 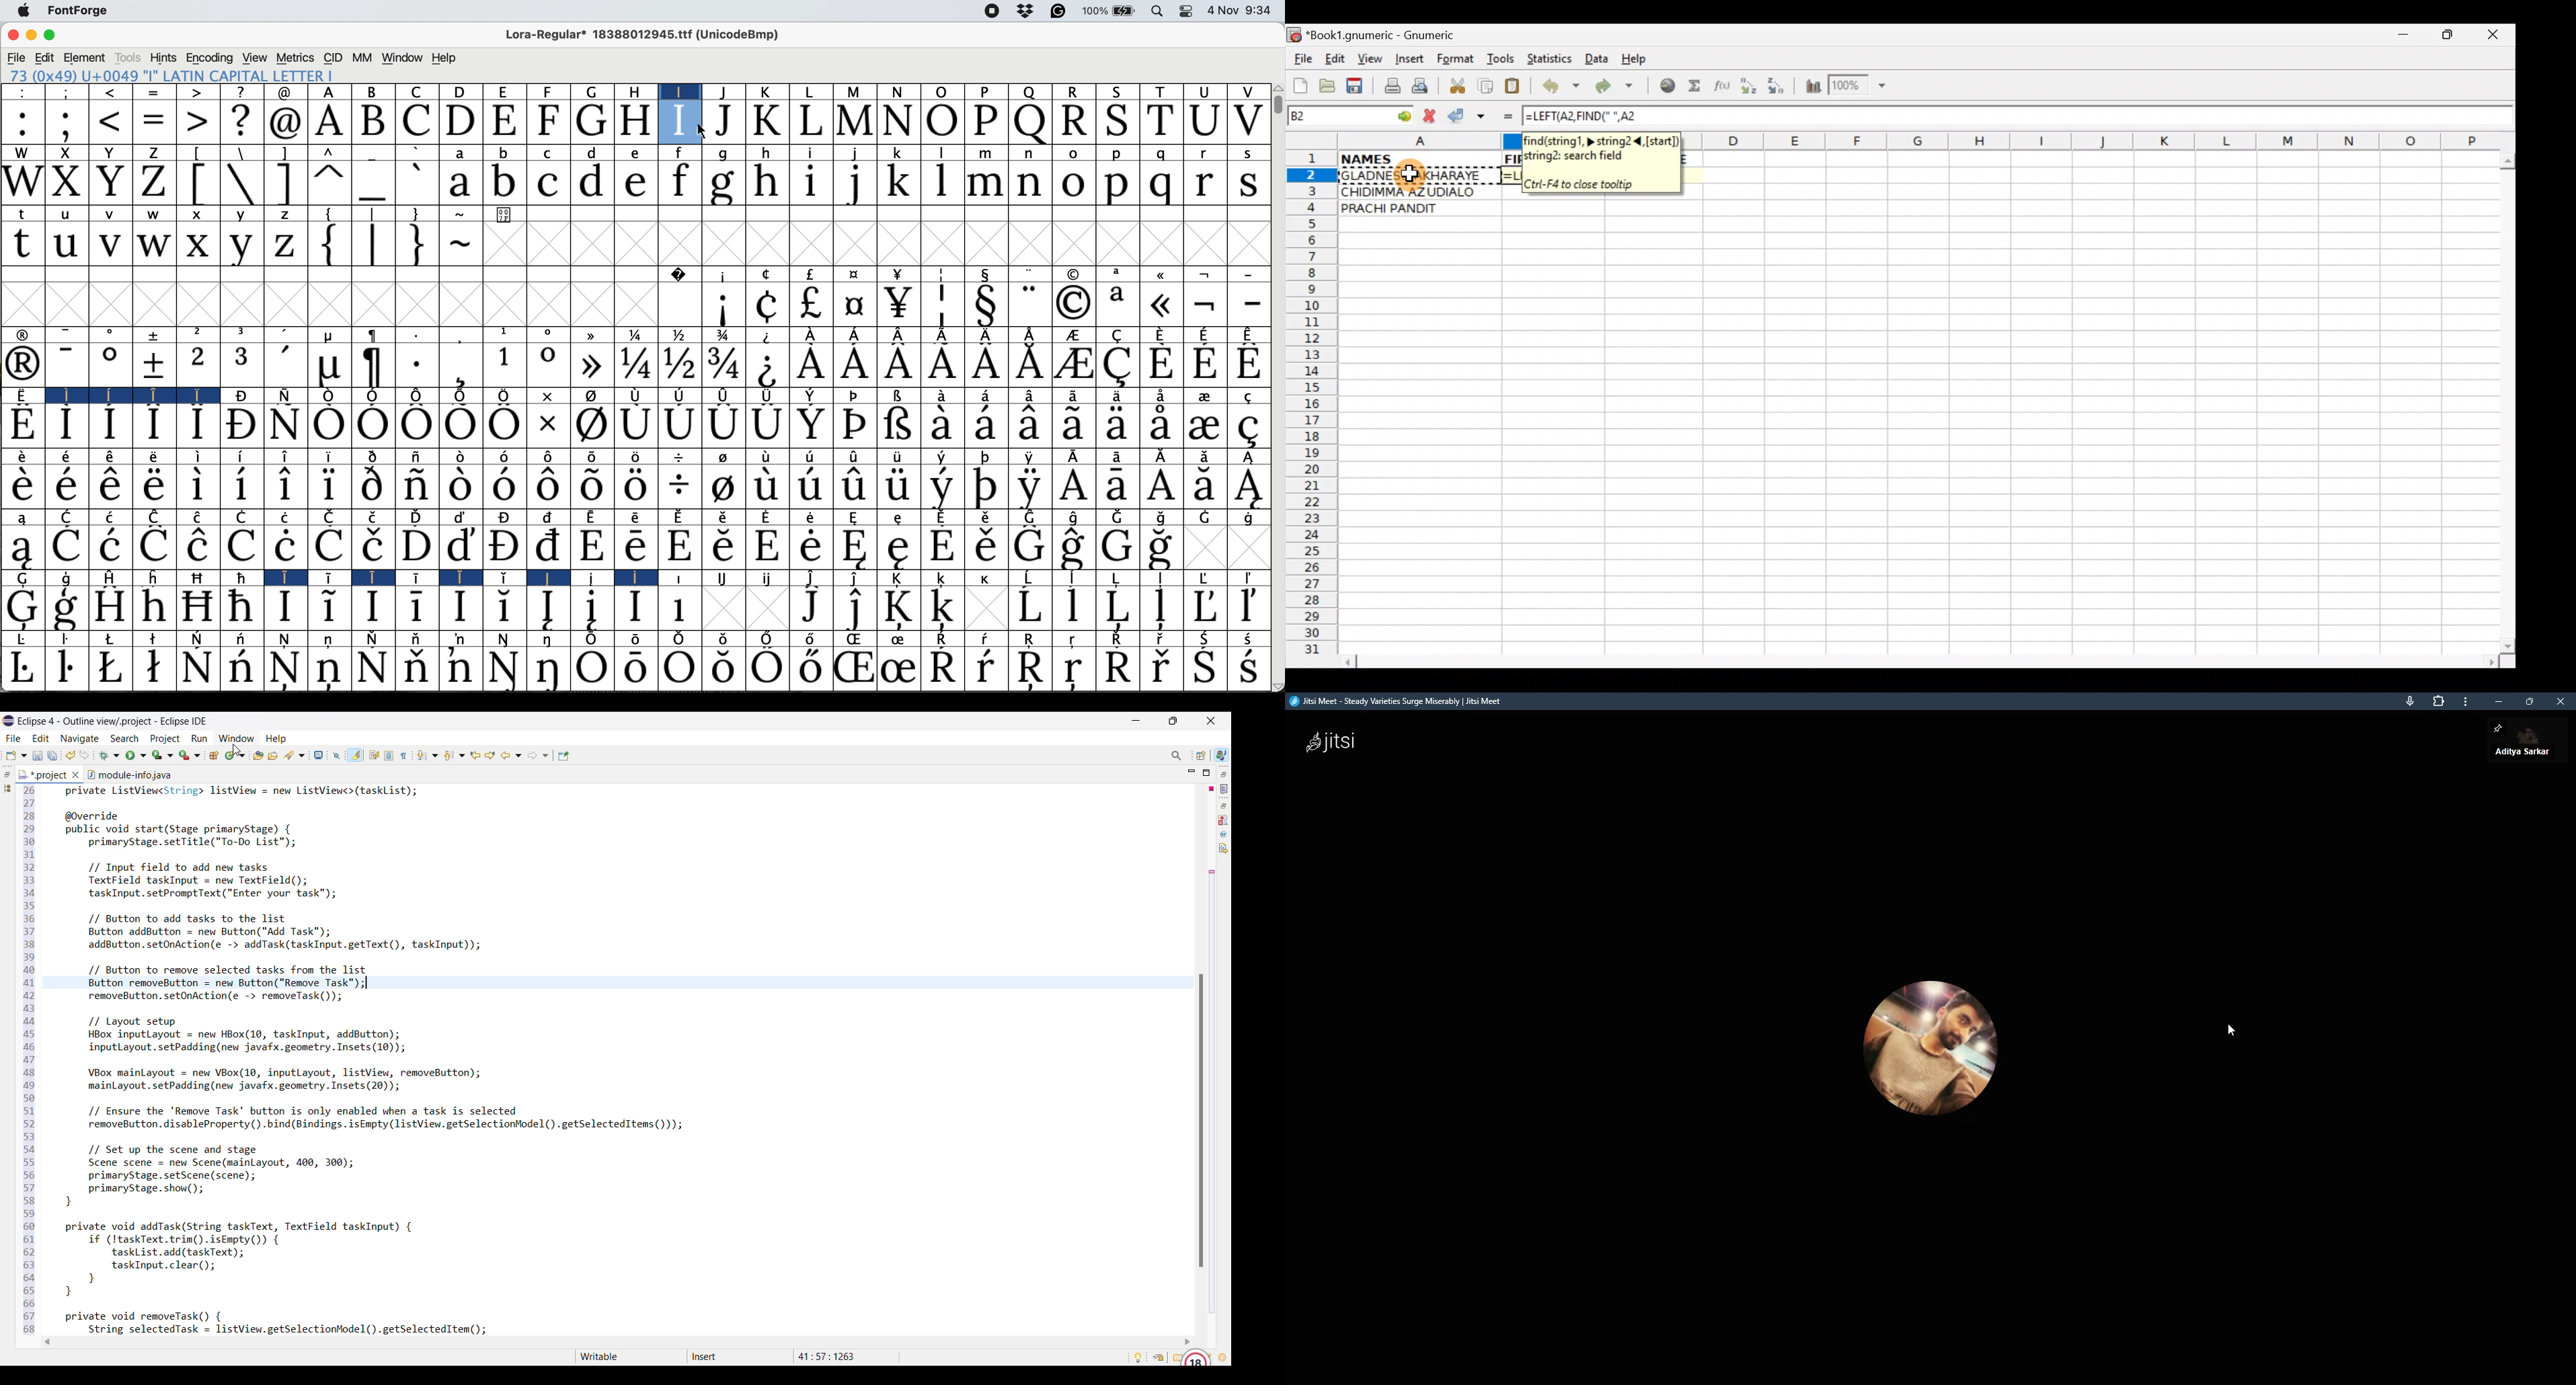 I want to click on symbol, so click(x=765, y=273).